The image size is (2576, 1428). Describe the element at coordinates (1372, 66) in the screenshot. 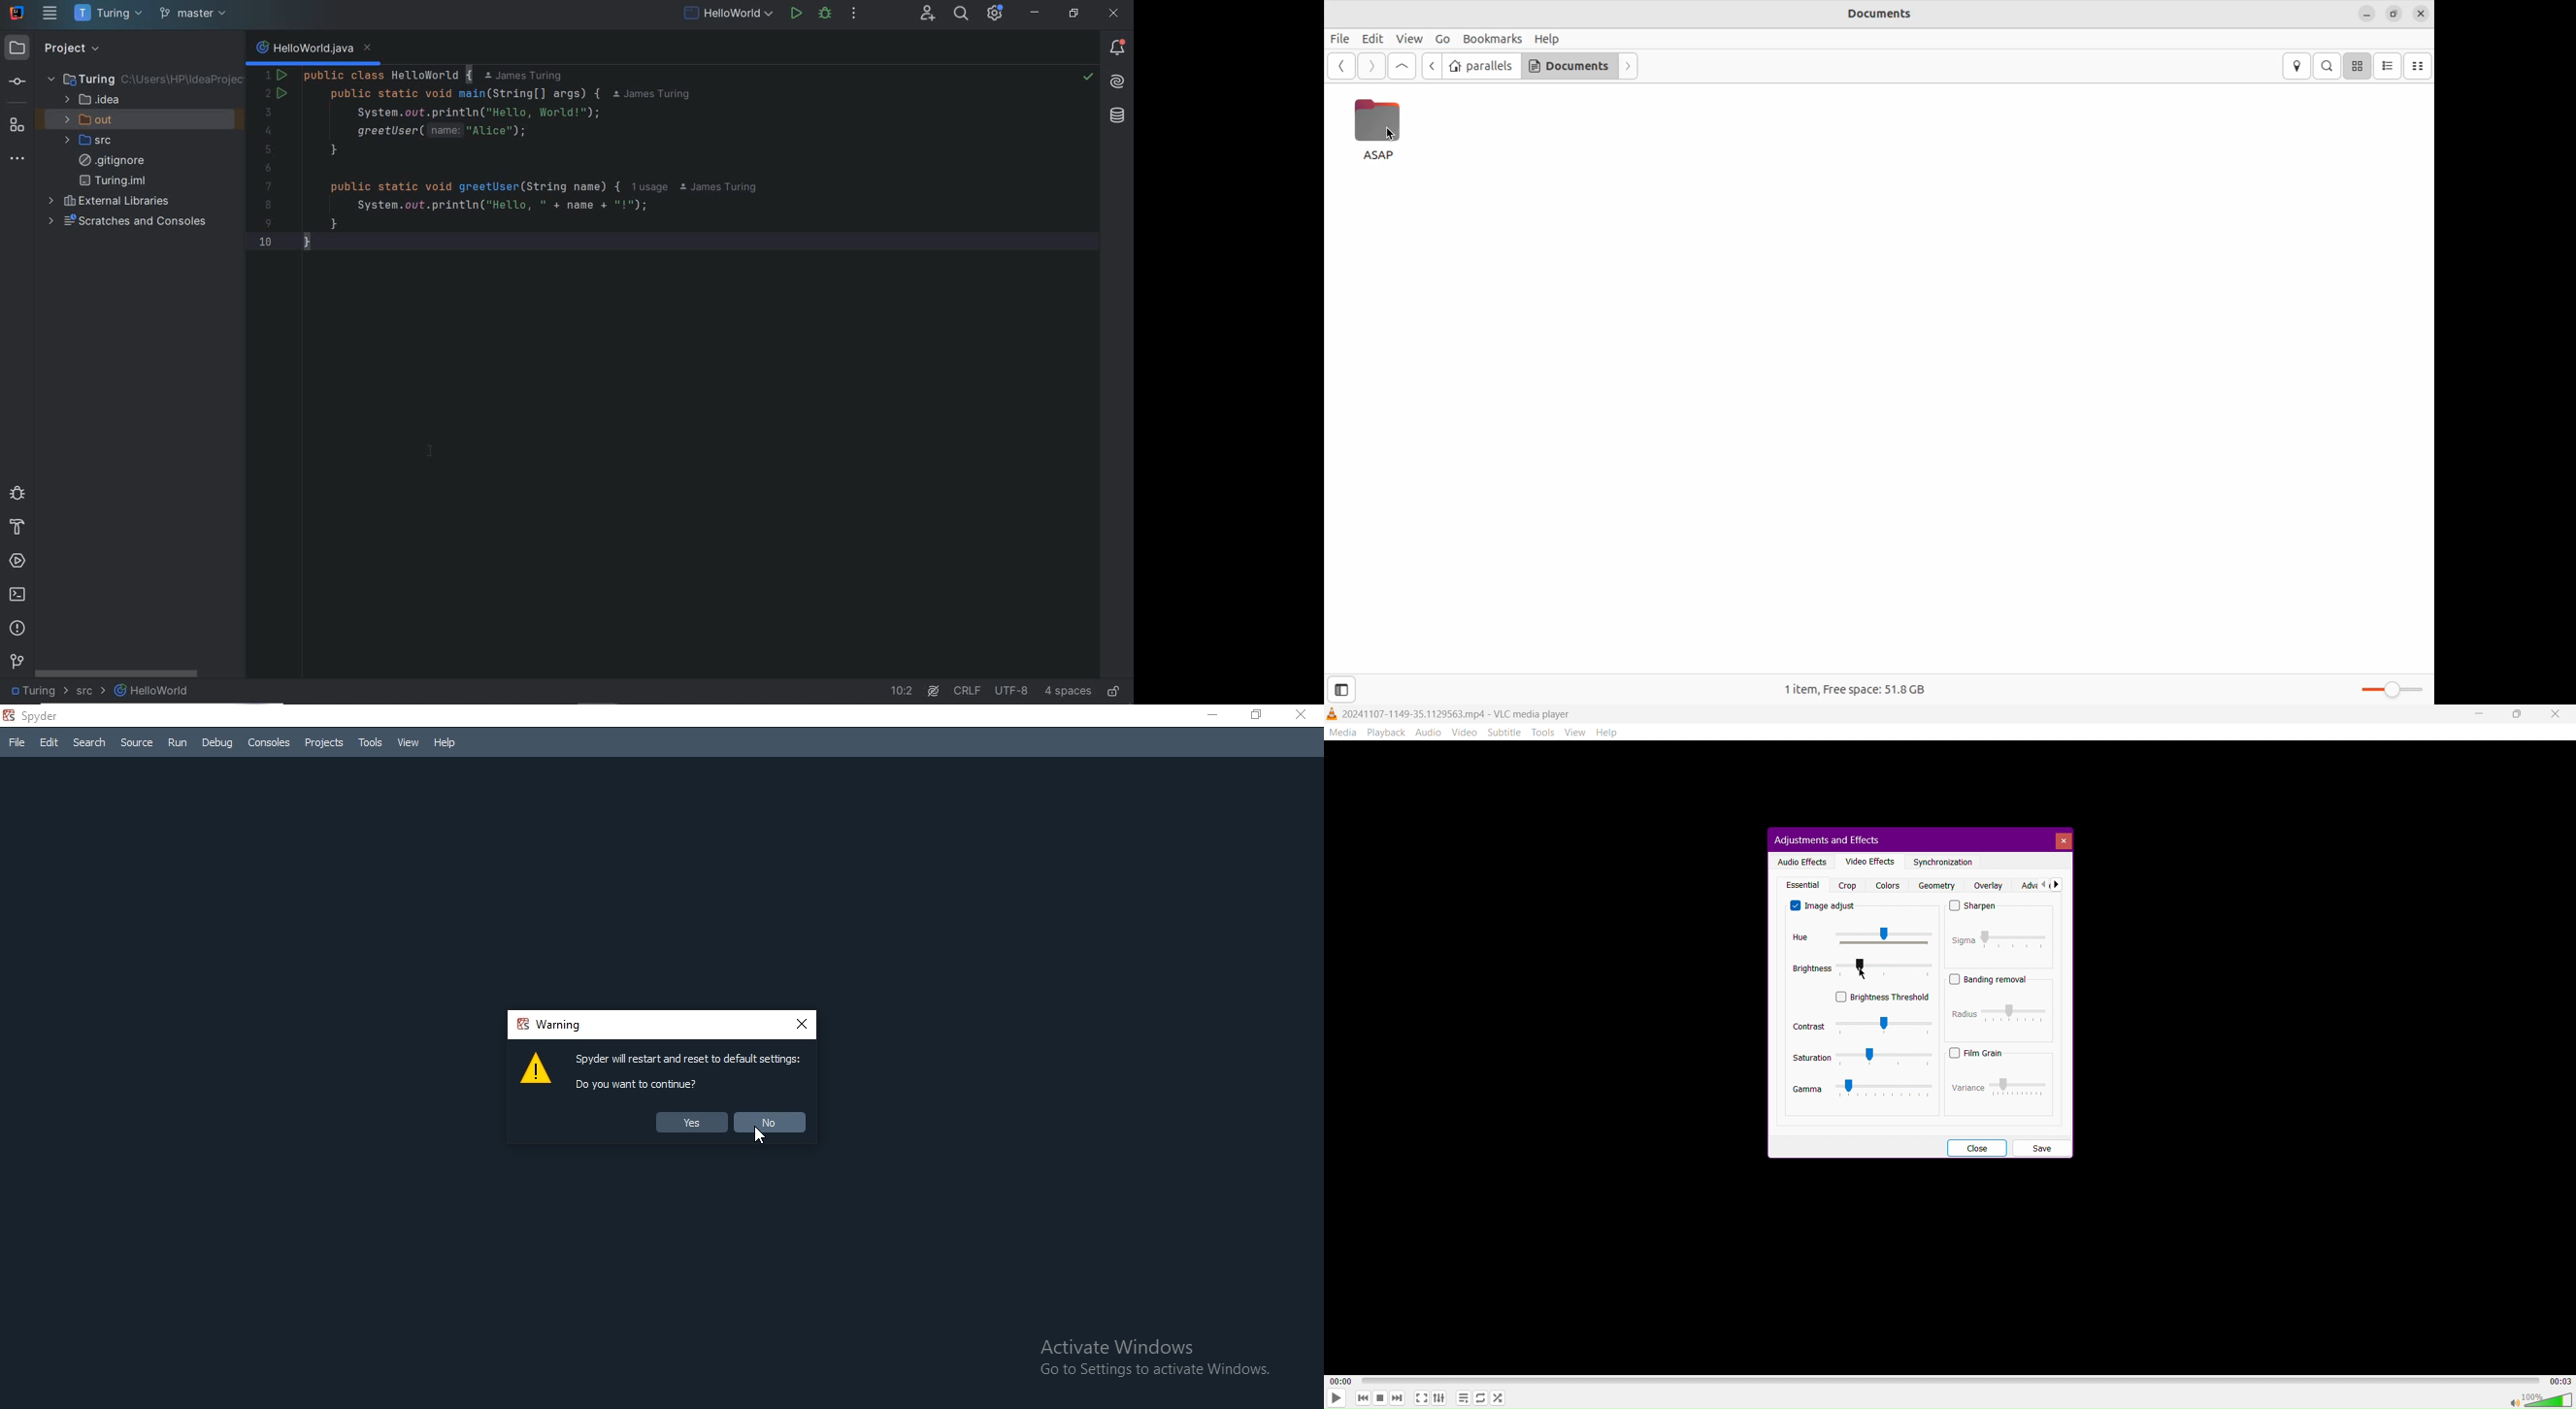

I see `Forward` at that location.